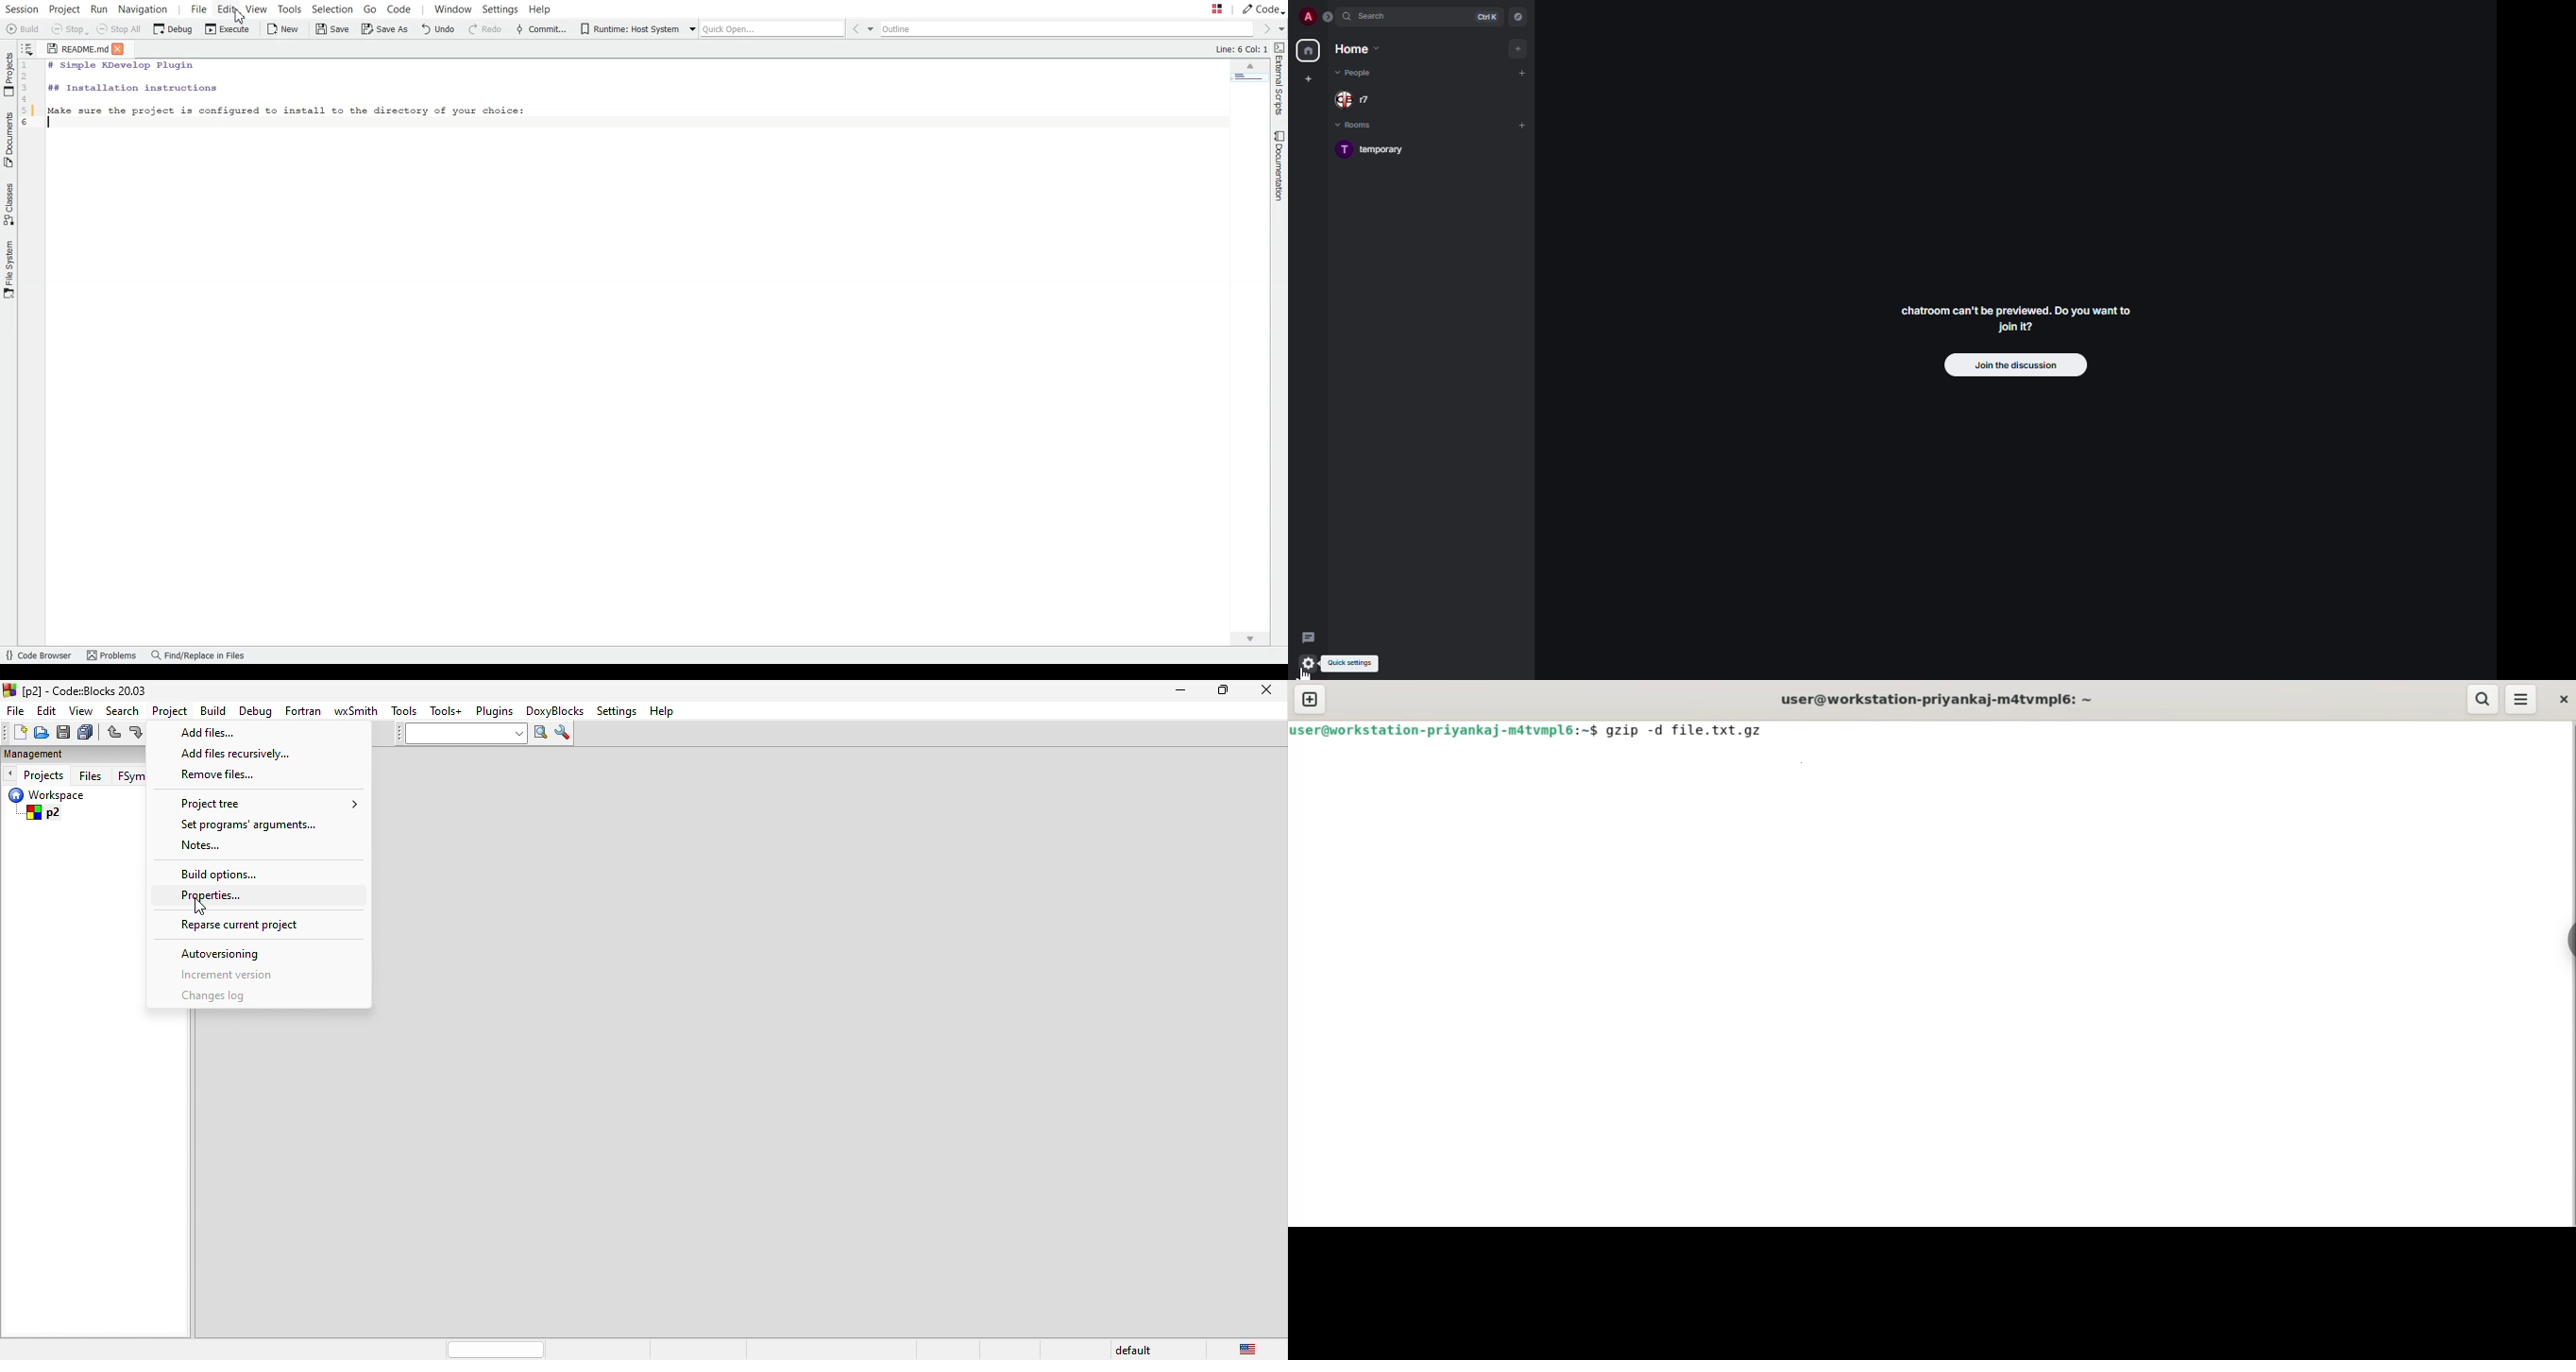  What do you see at coordinates (8, 140) in the screenshot?
I see `Documents` at bounding box center [8, 140].